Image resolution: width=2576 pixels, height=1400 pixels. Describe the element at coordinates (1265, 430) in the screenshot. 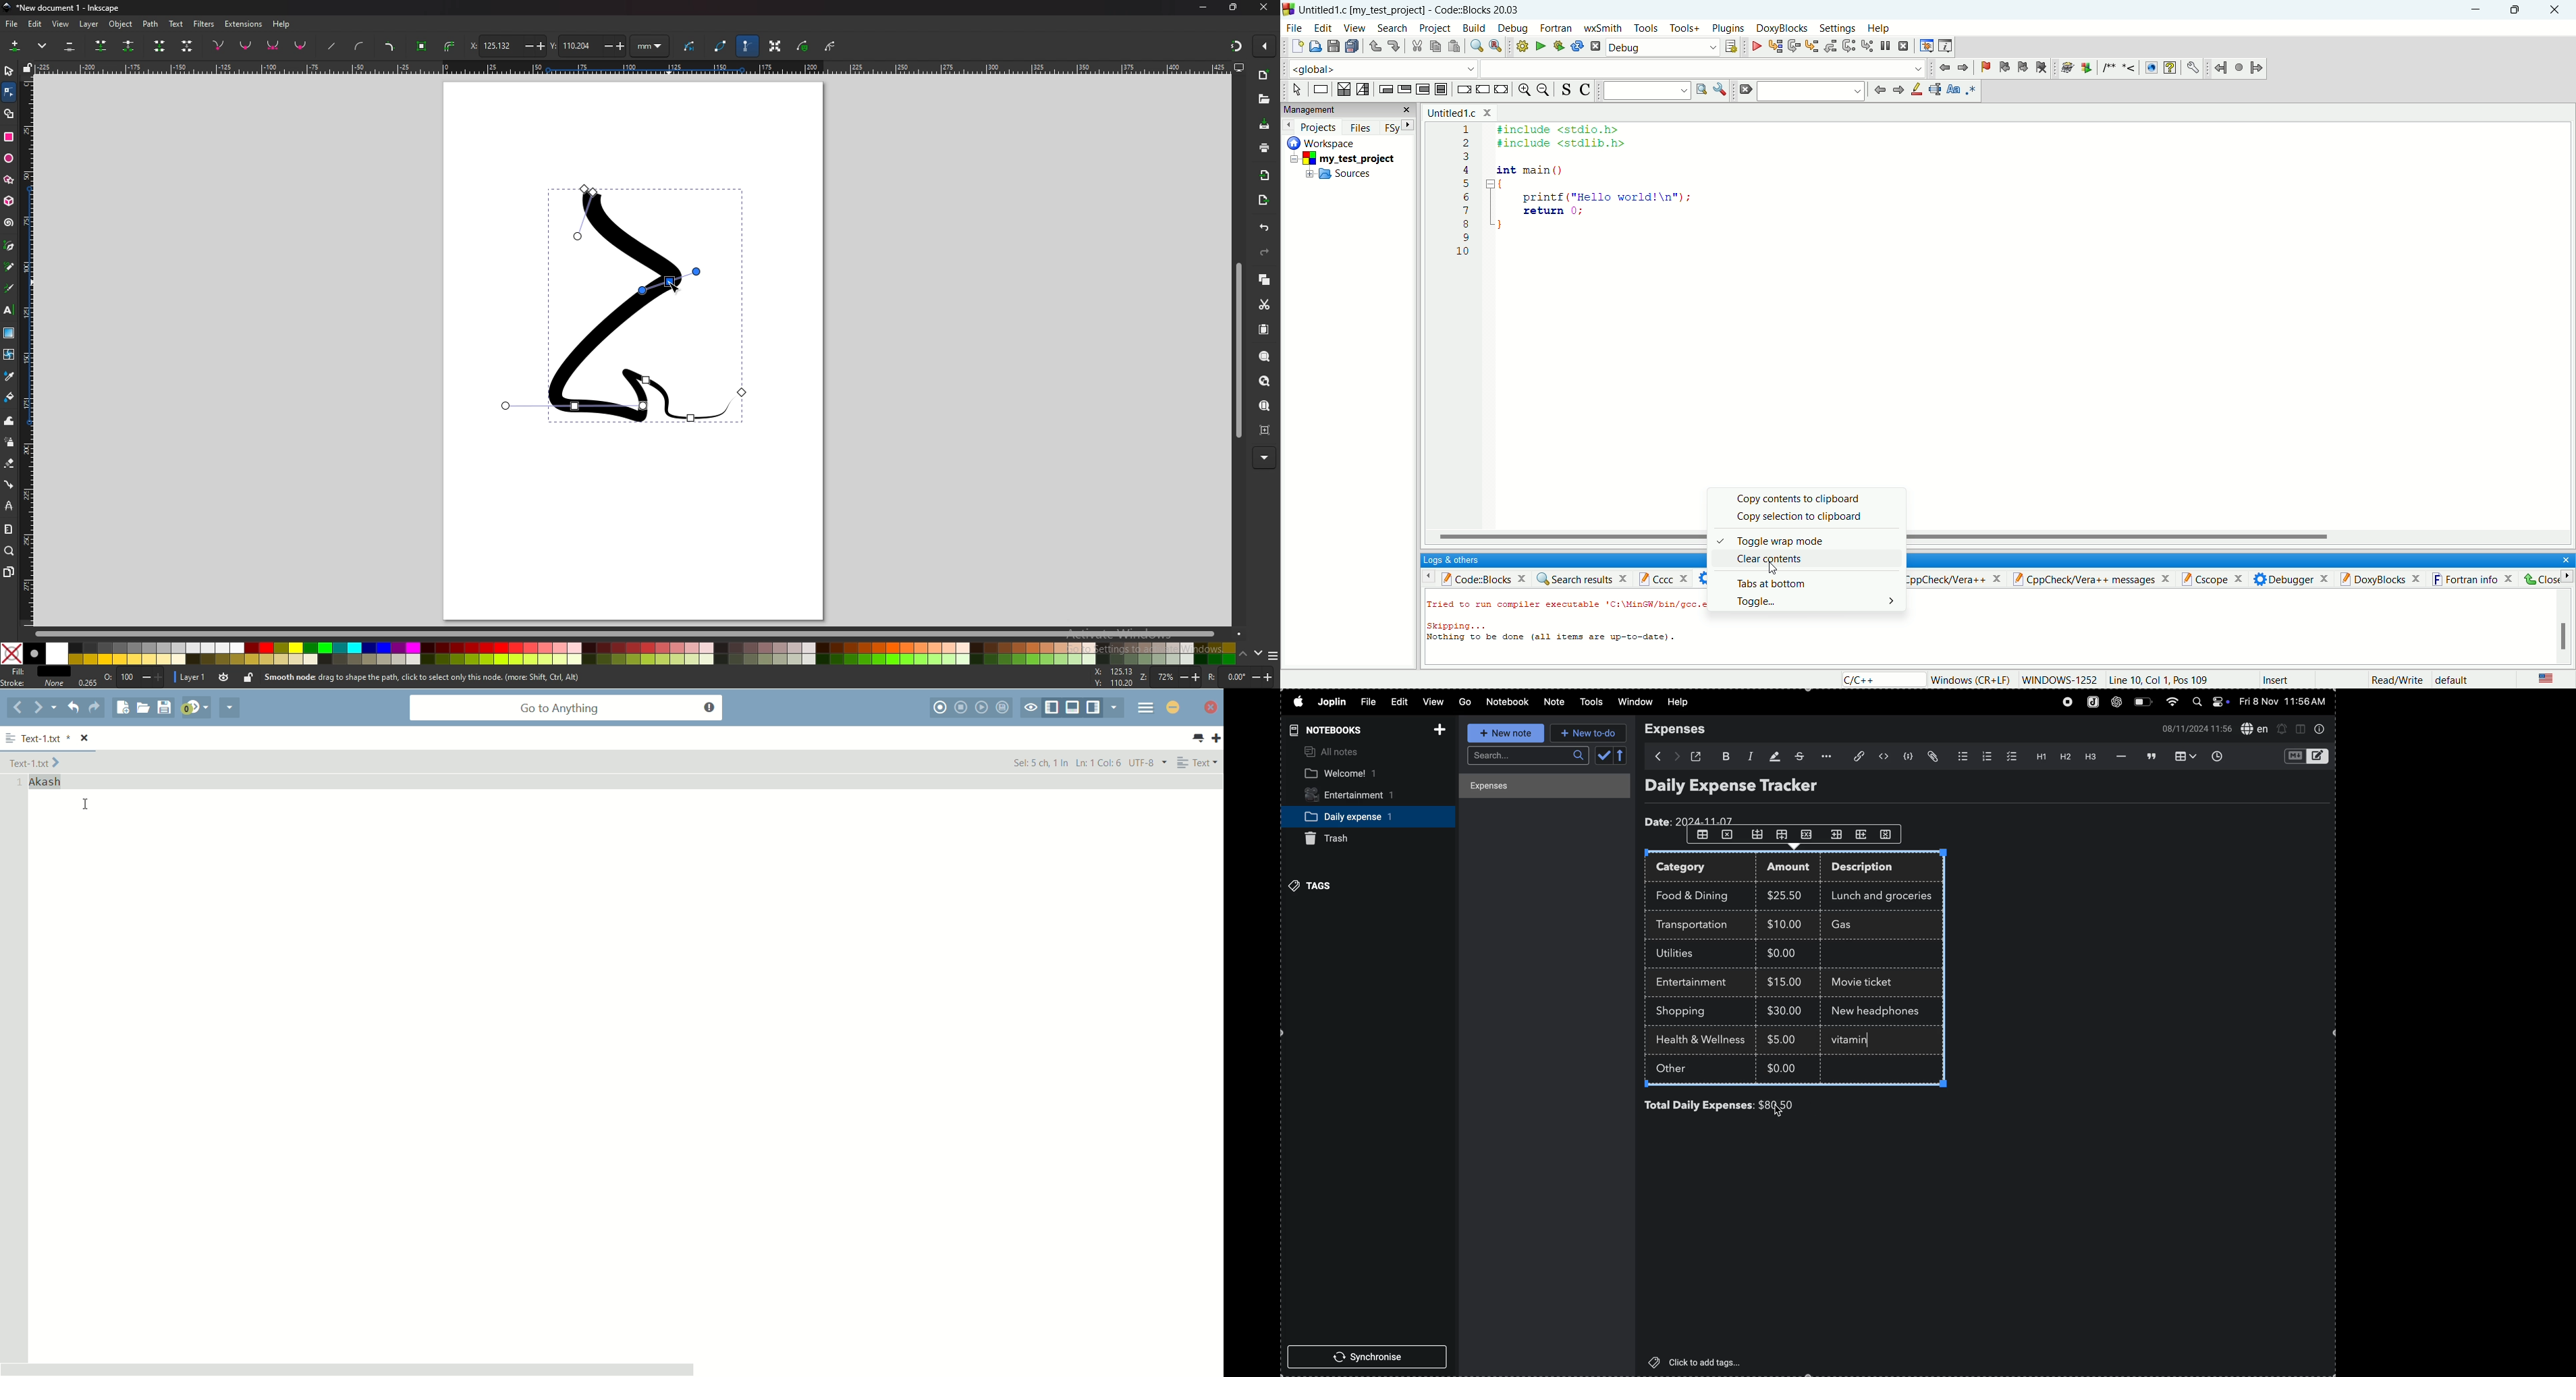

I see `zoom center page` at that location.